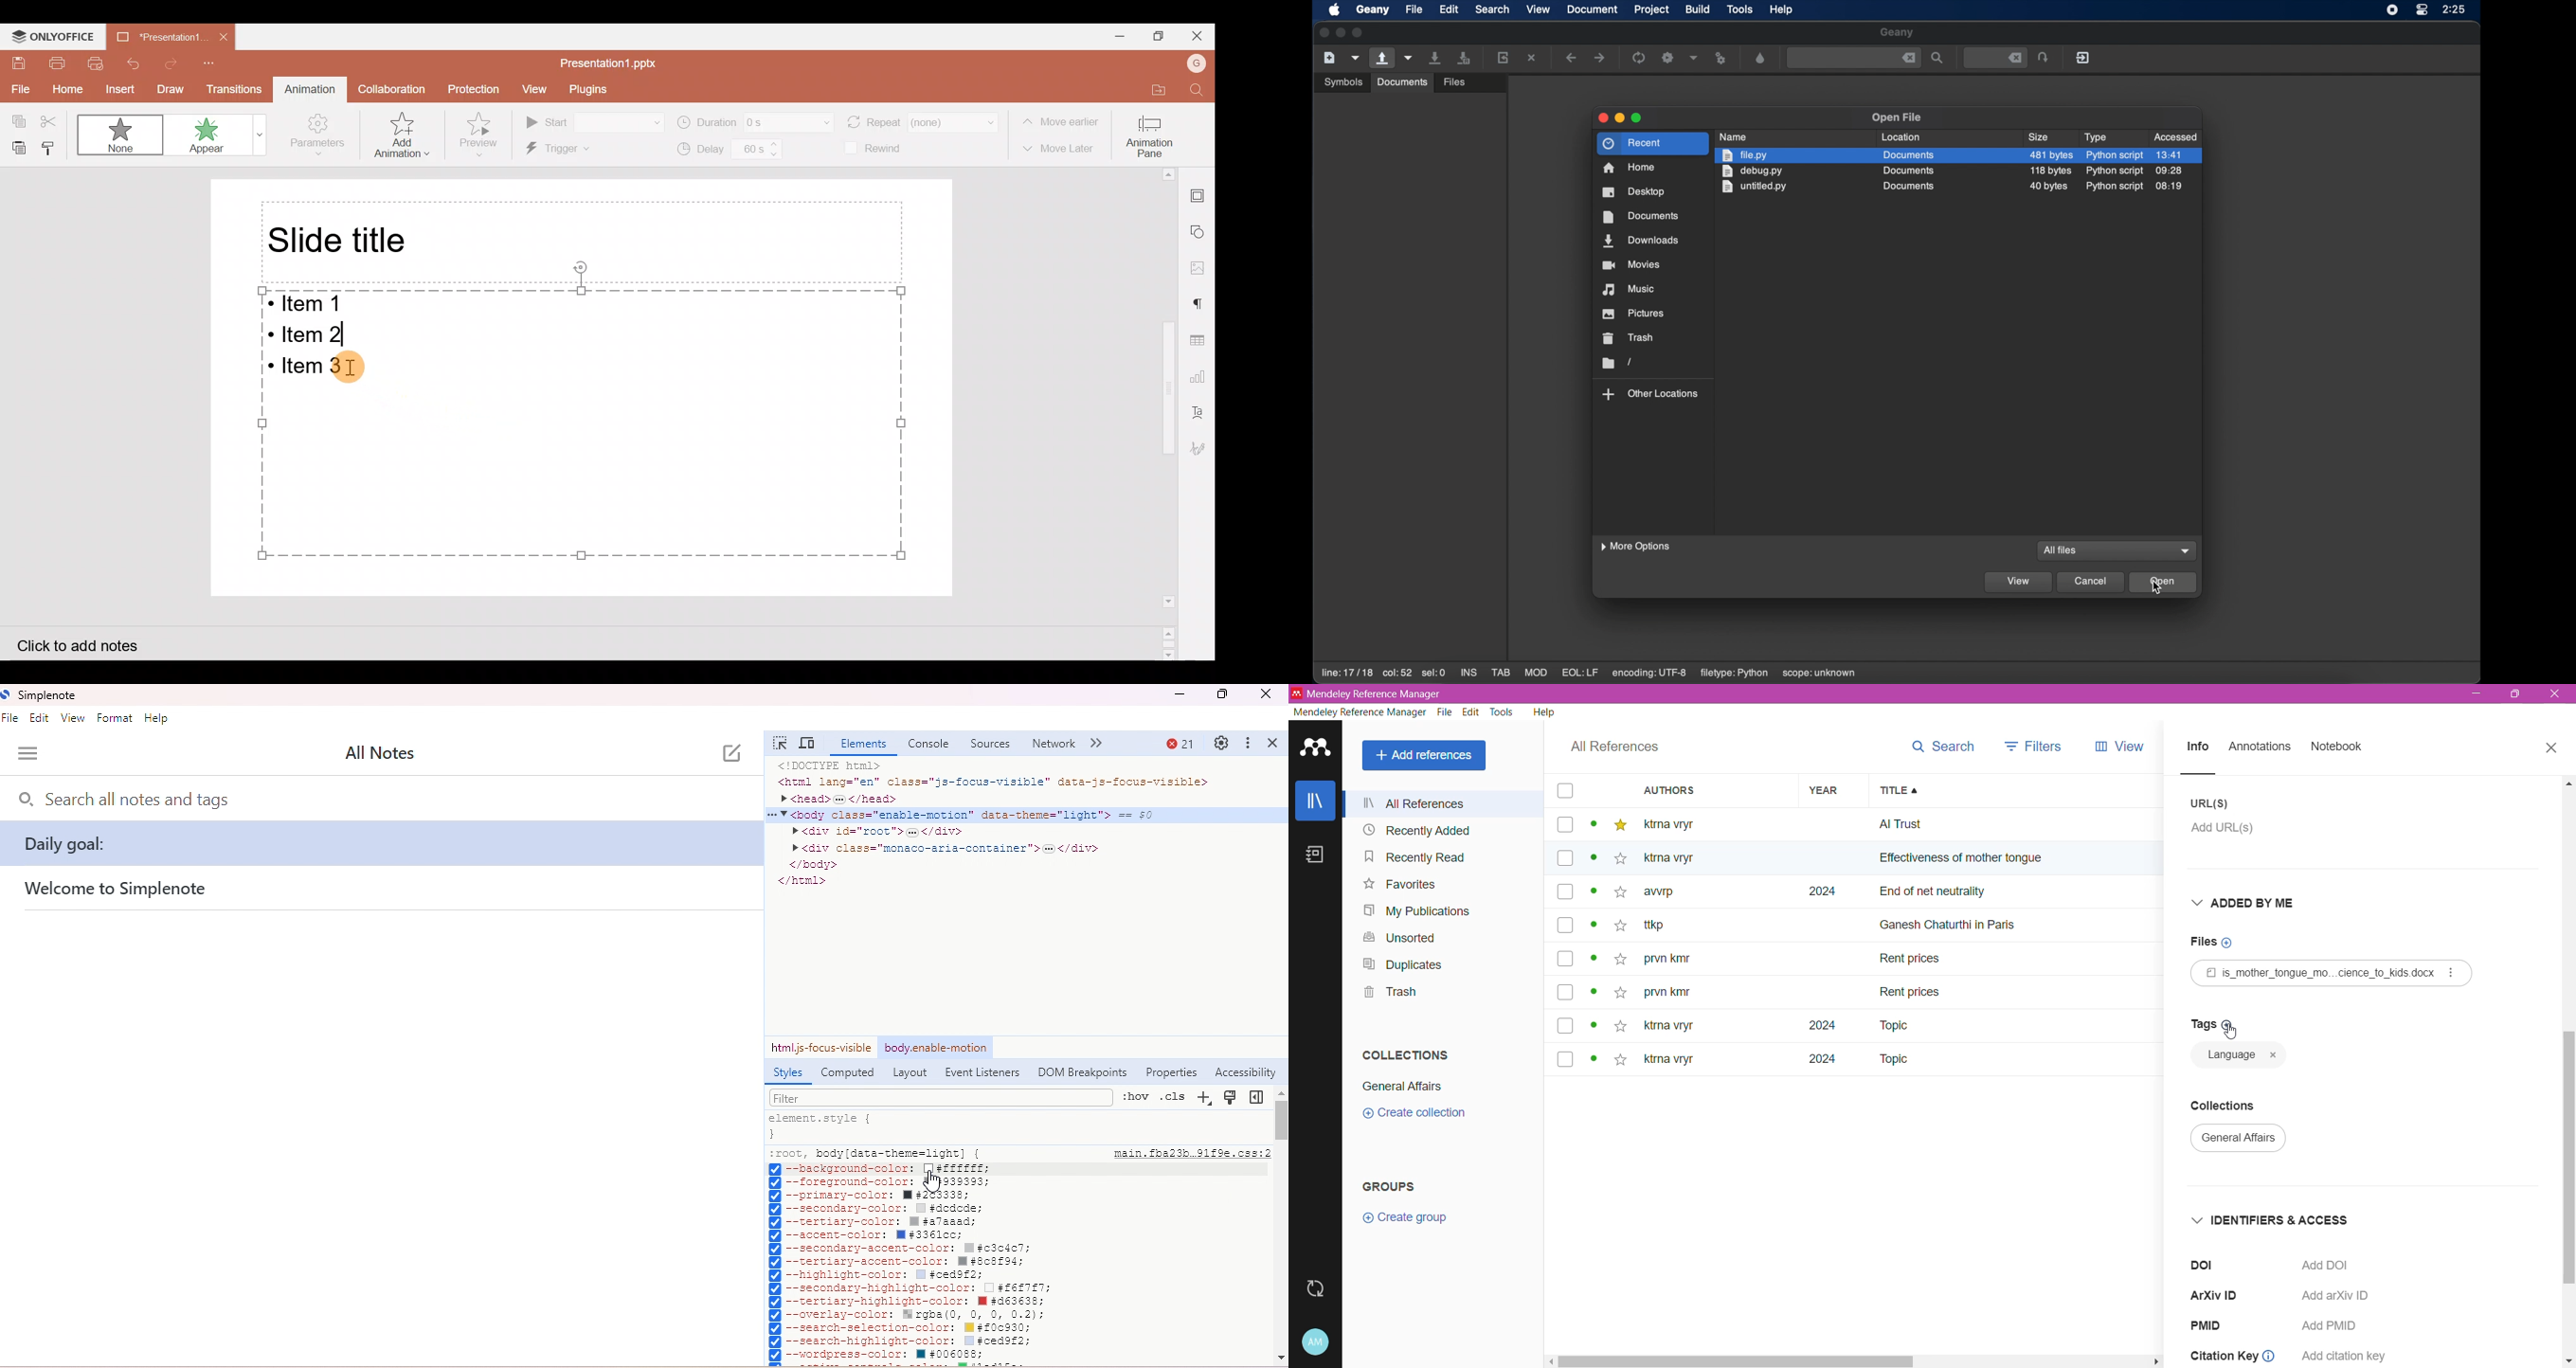 The image size is (2576, 1372). What do you see at coordinates (61, 87) in the screenshot?
I see `Home` at bounding box center [61, 87].